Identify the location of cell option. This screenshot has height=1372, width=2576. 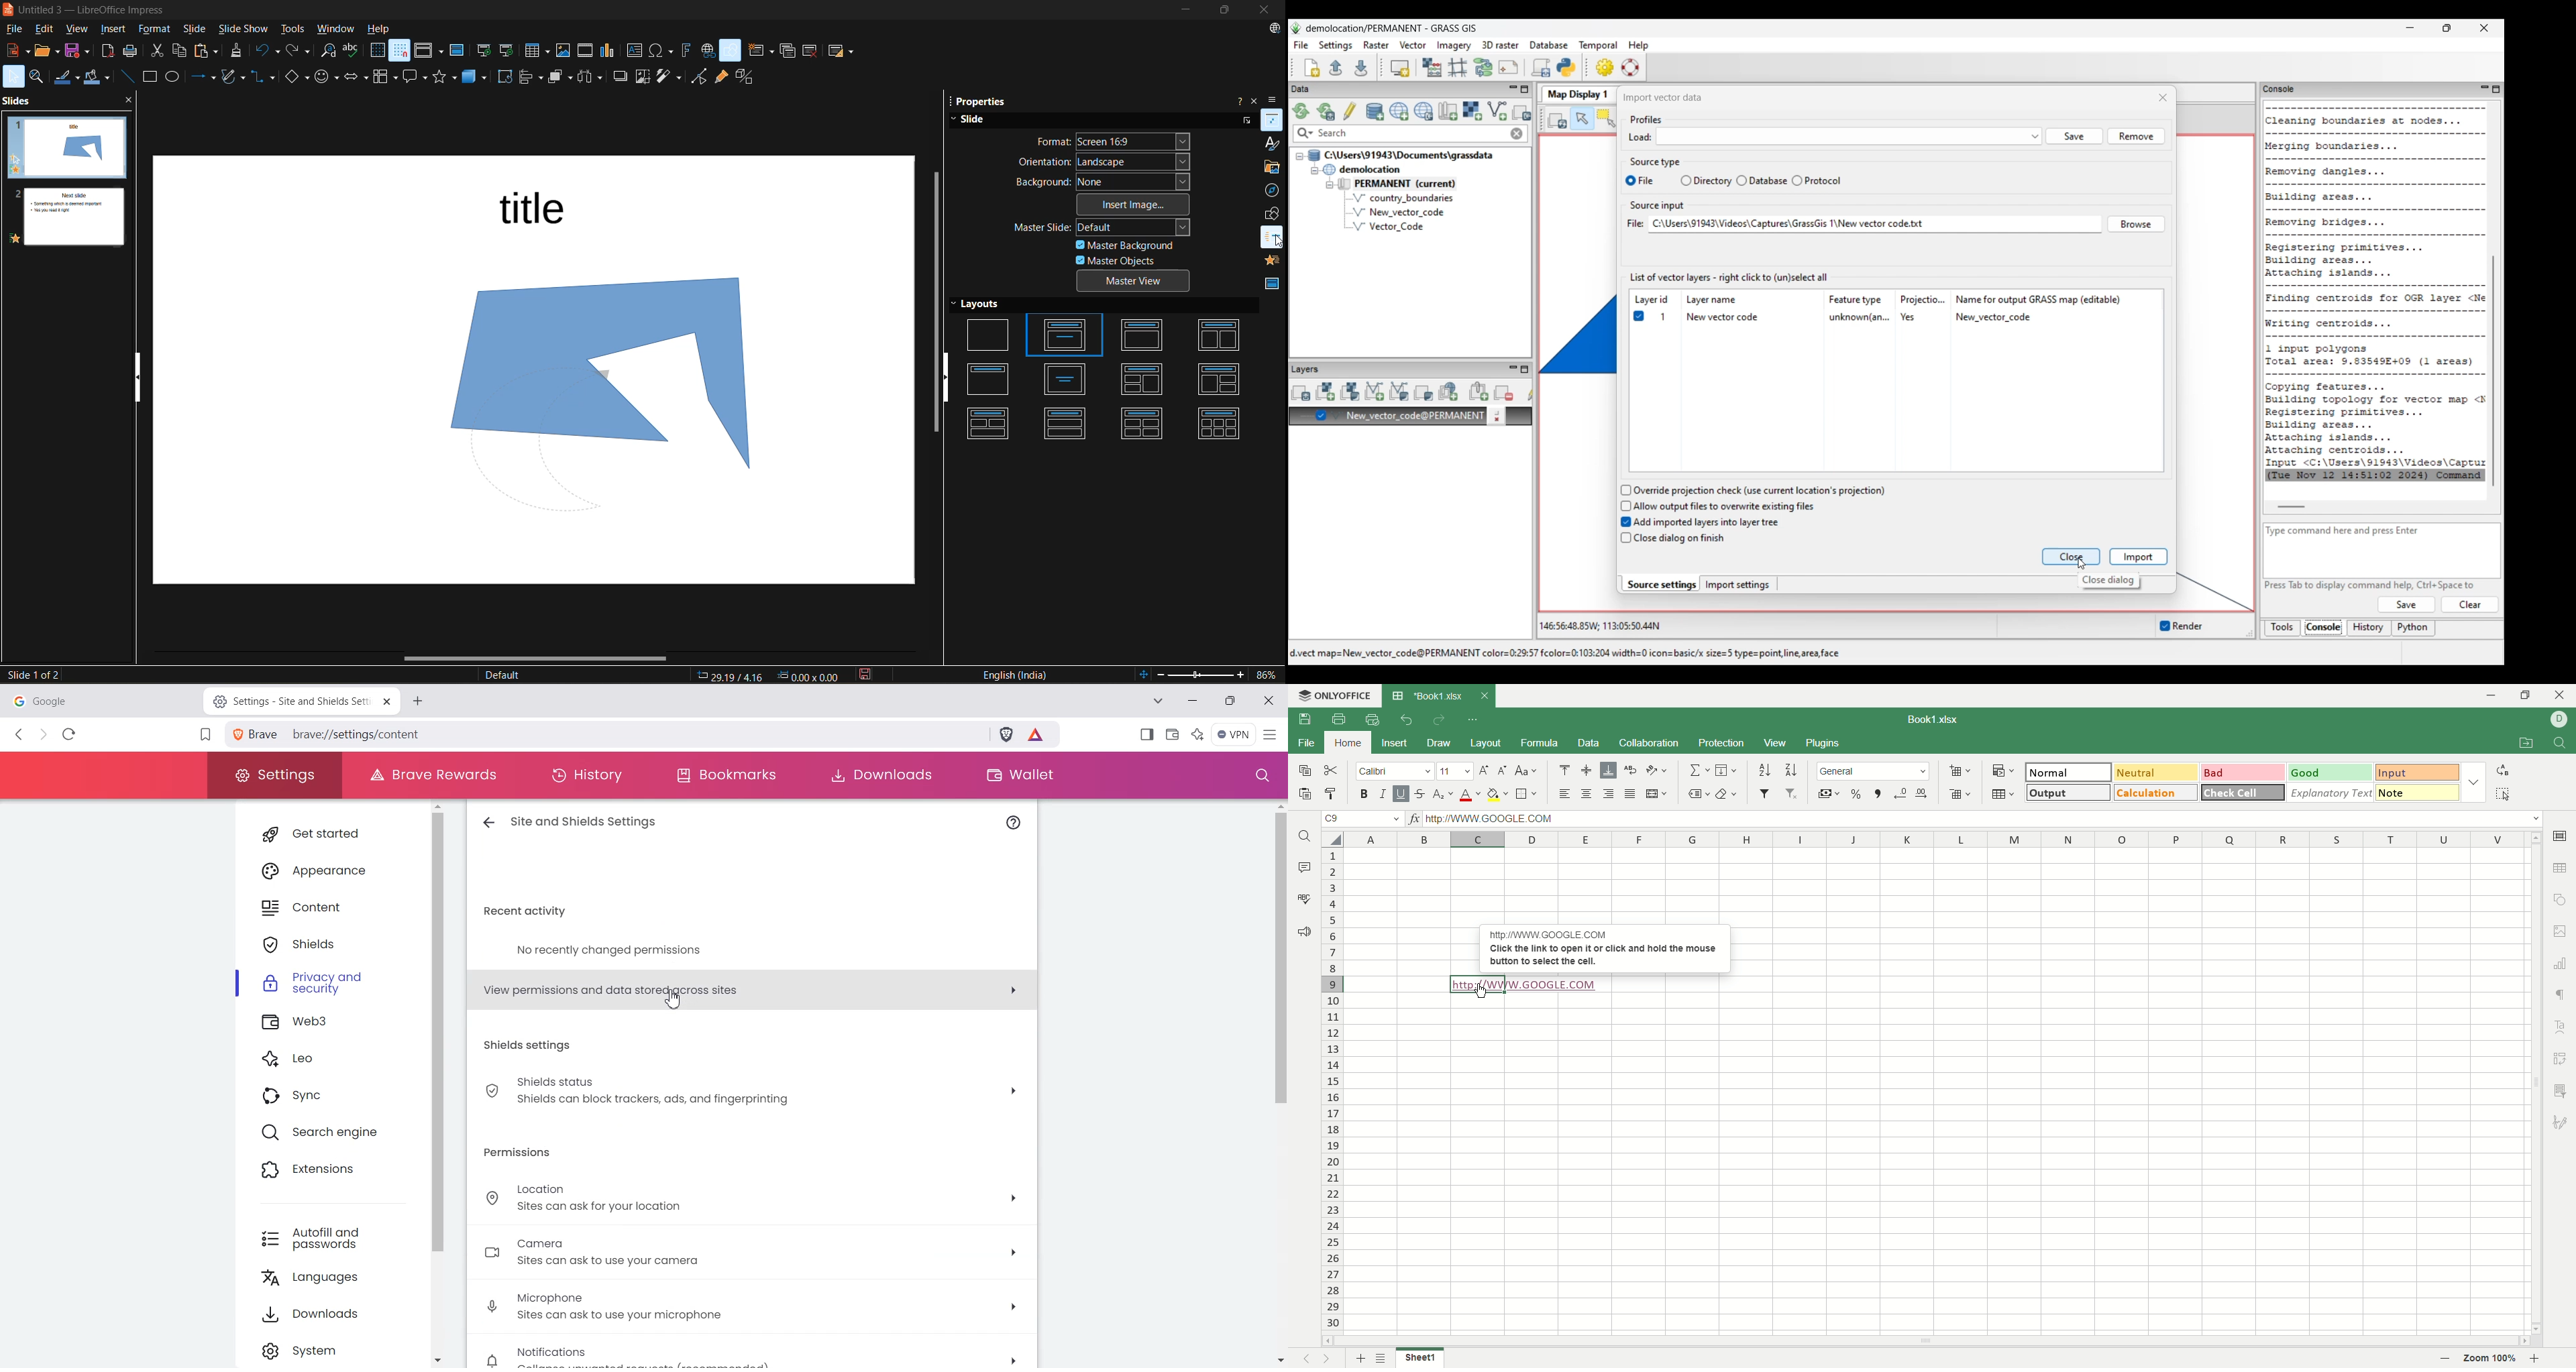
(2563, 836).